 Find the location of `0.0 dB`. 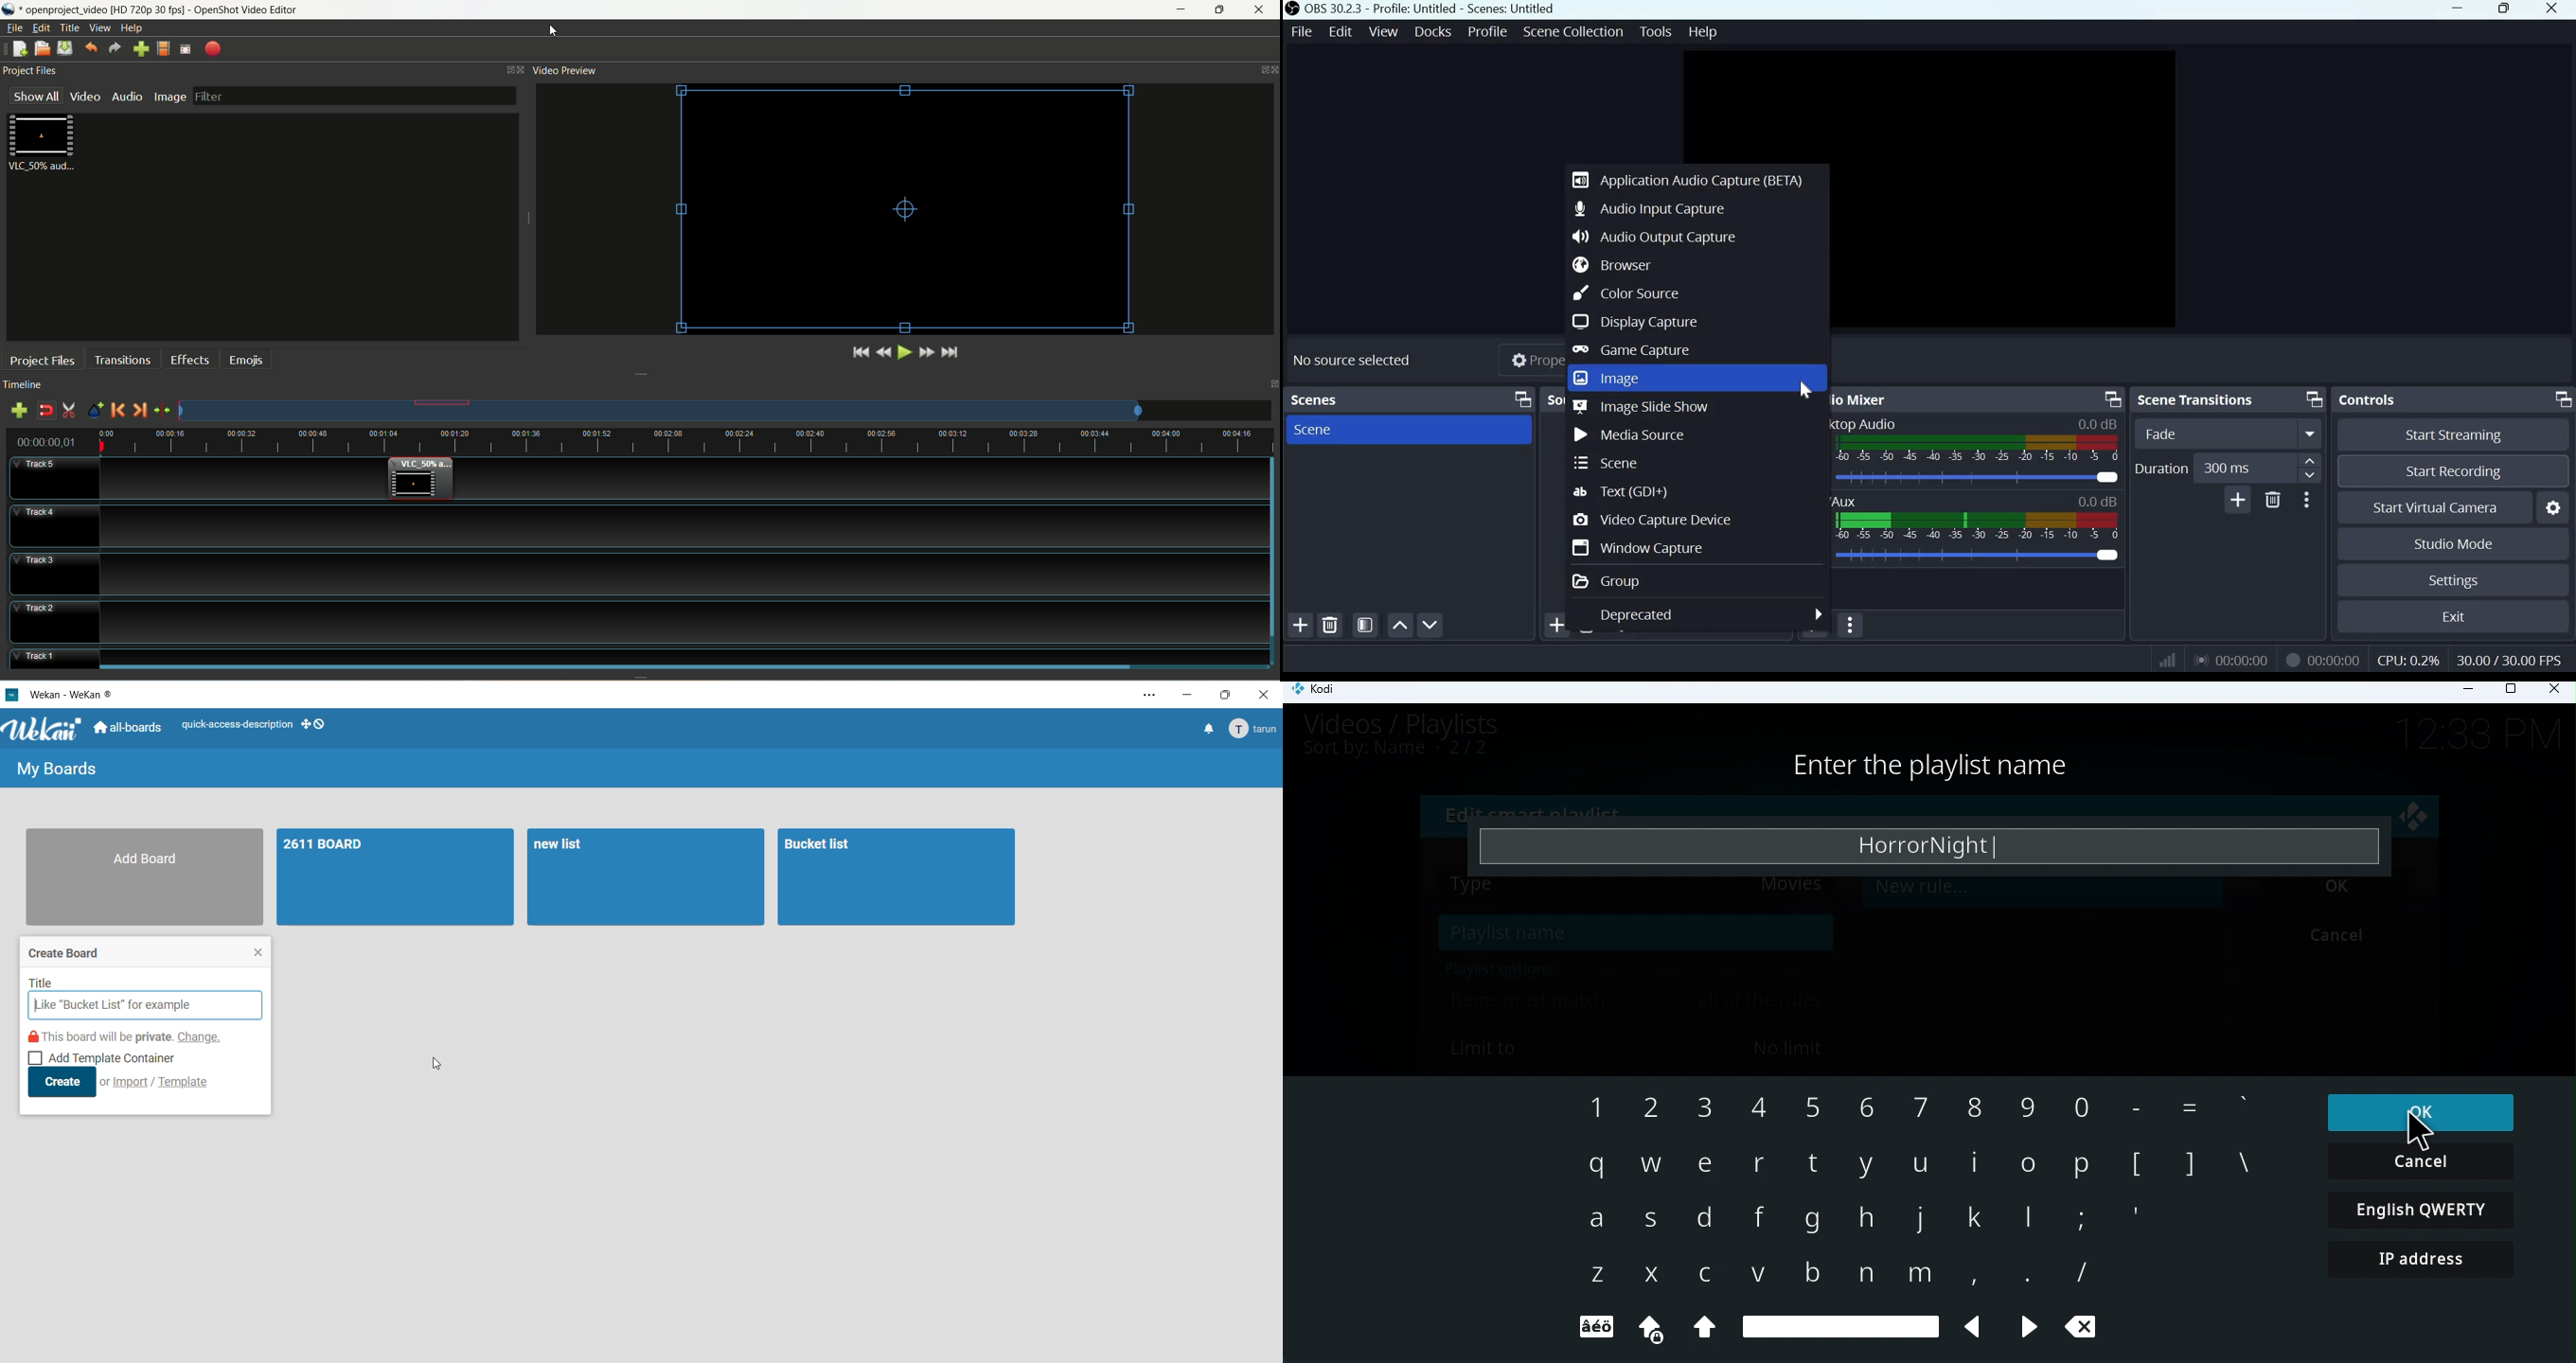

0.0 dB is located at coordinates (2098, 503).